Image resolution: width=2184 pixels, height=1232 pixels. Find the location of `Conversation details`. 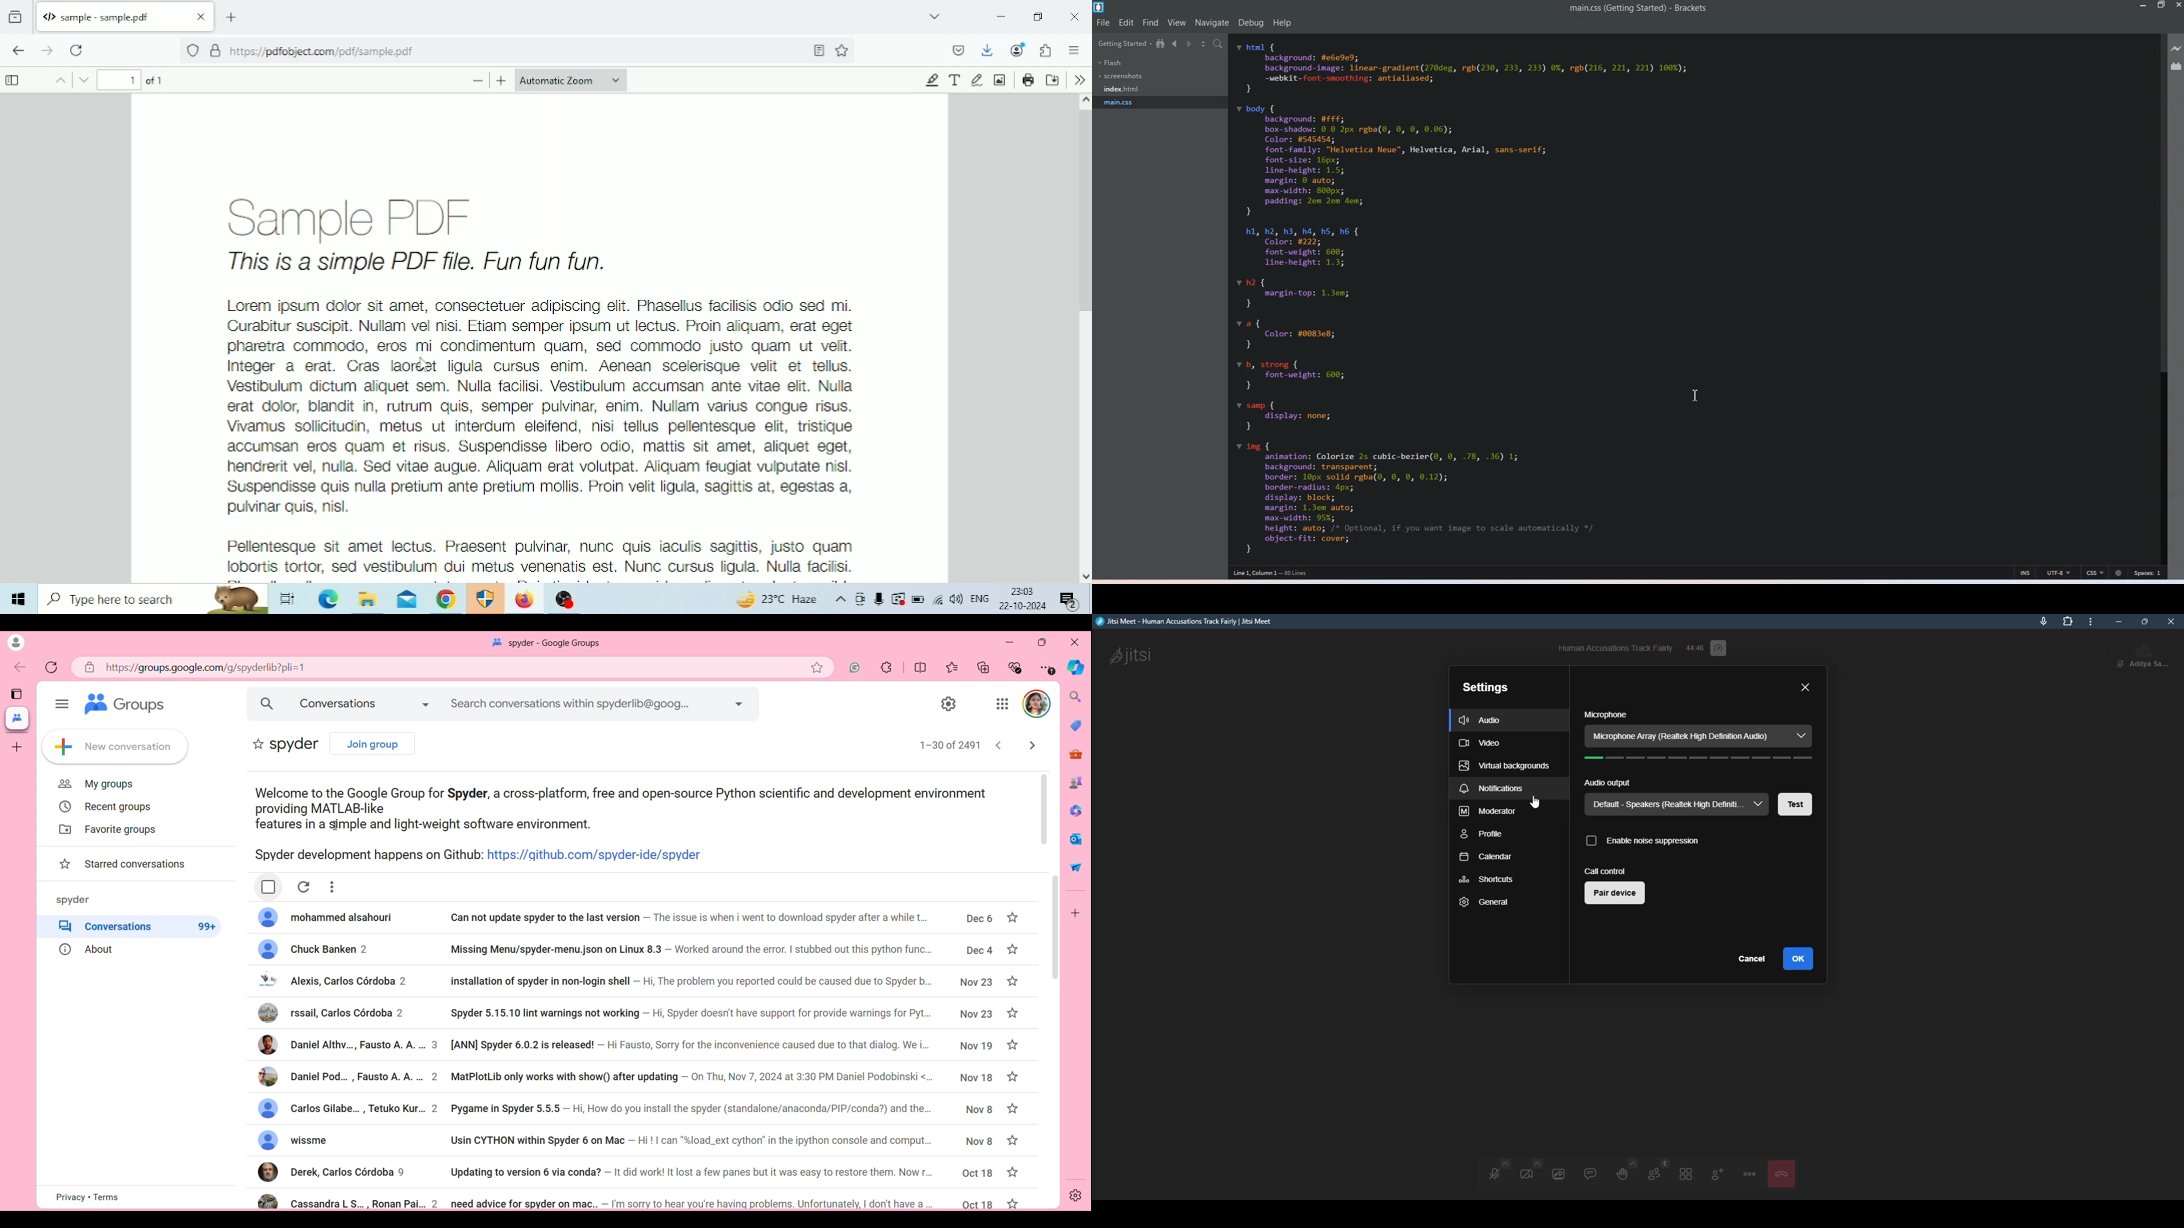

Conversation details is located at coordinates (628, 1056).